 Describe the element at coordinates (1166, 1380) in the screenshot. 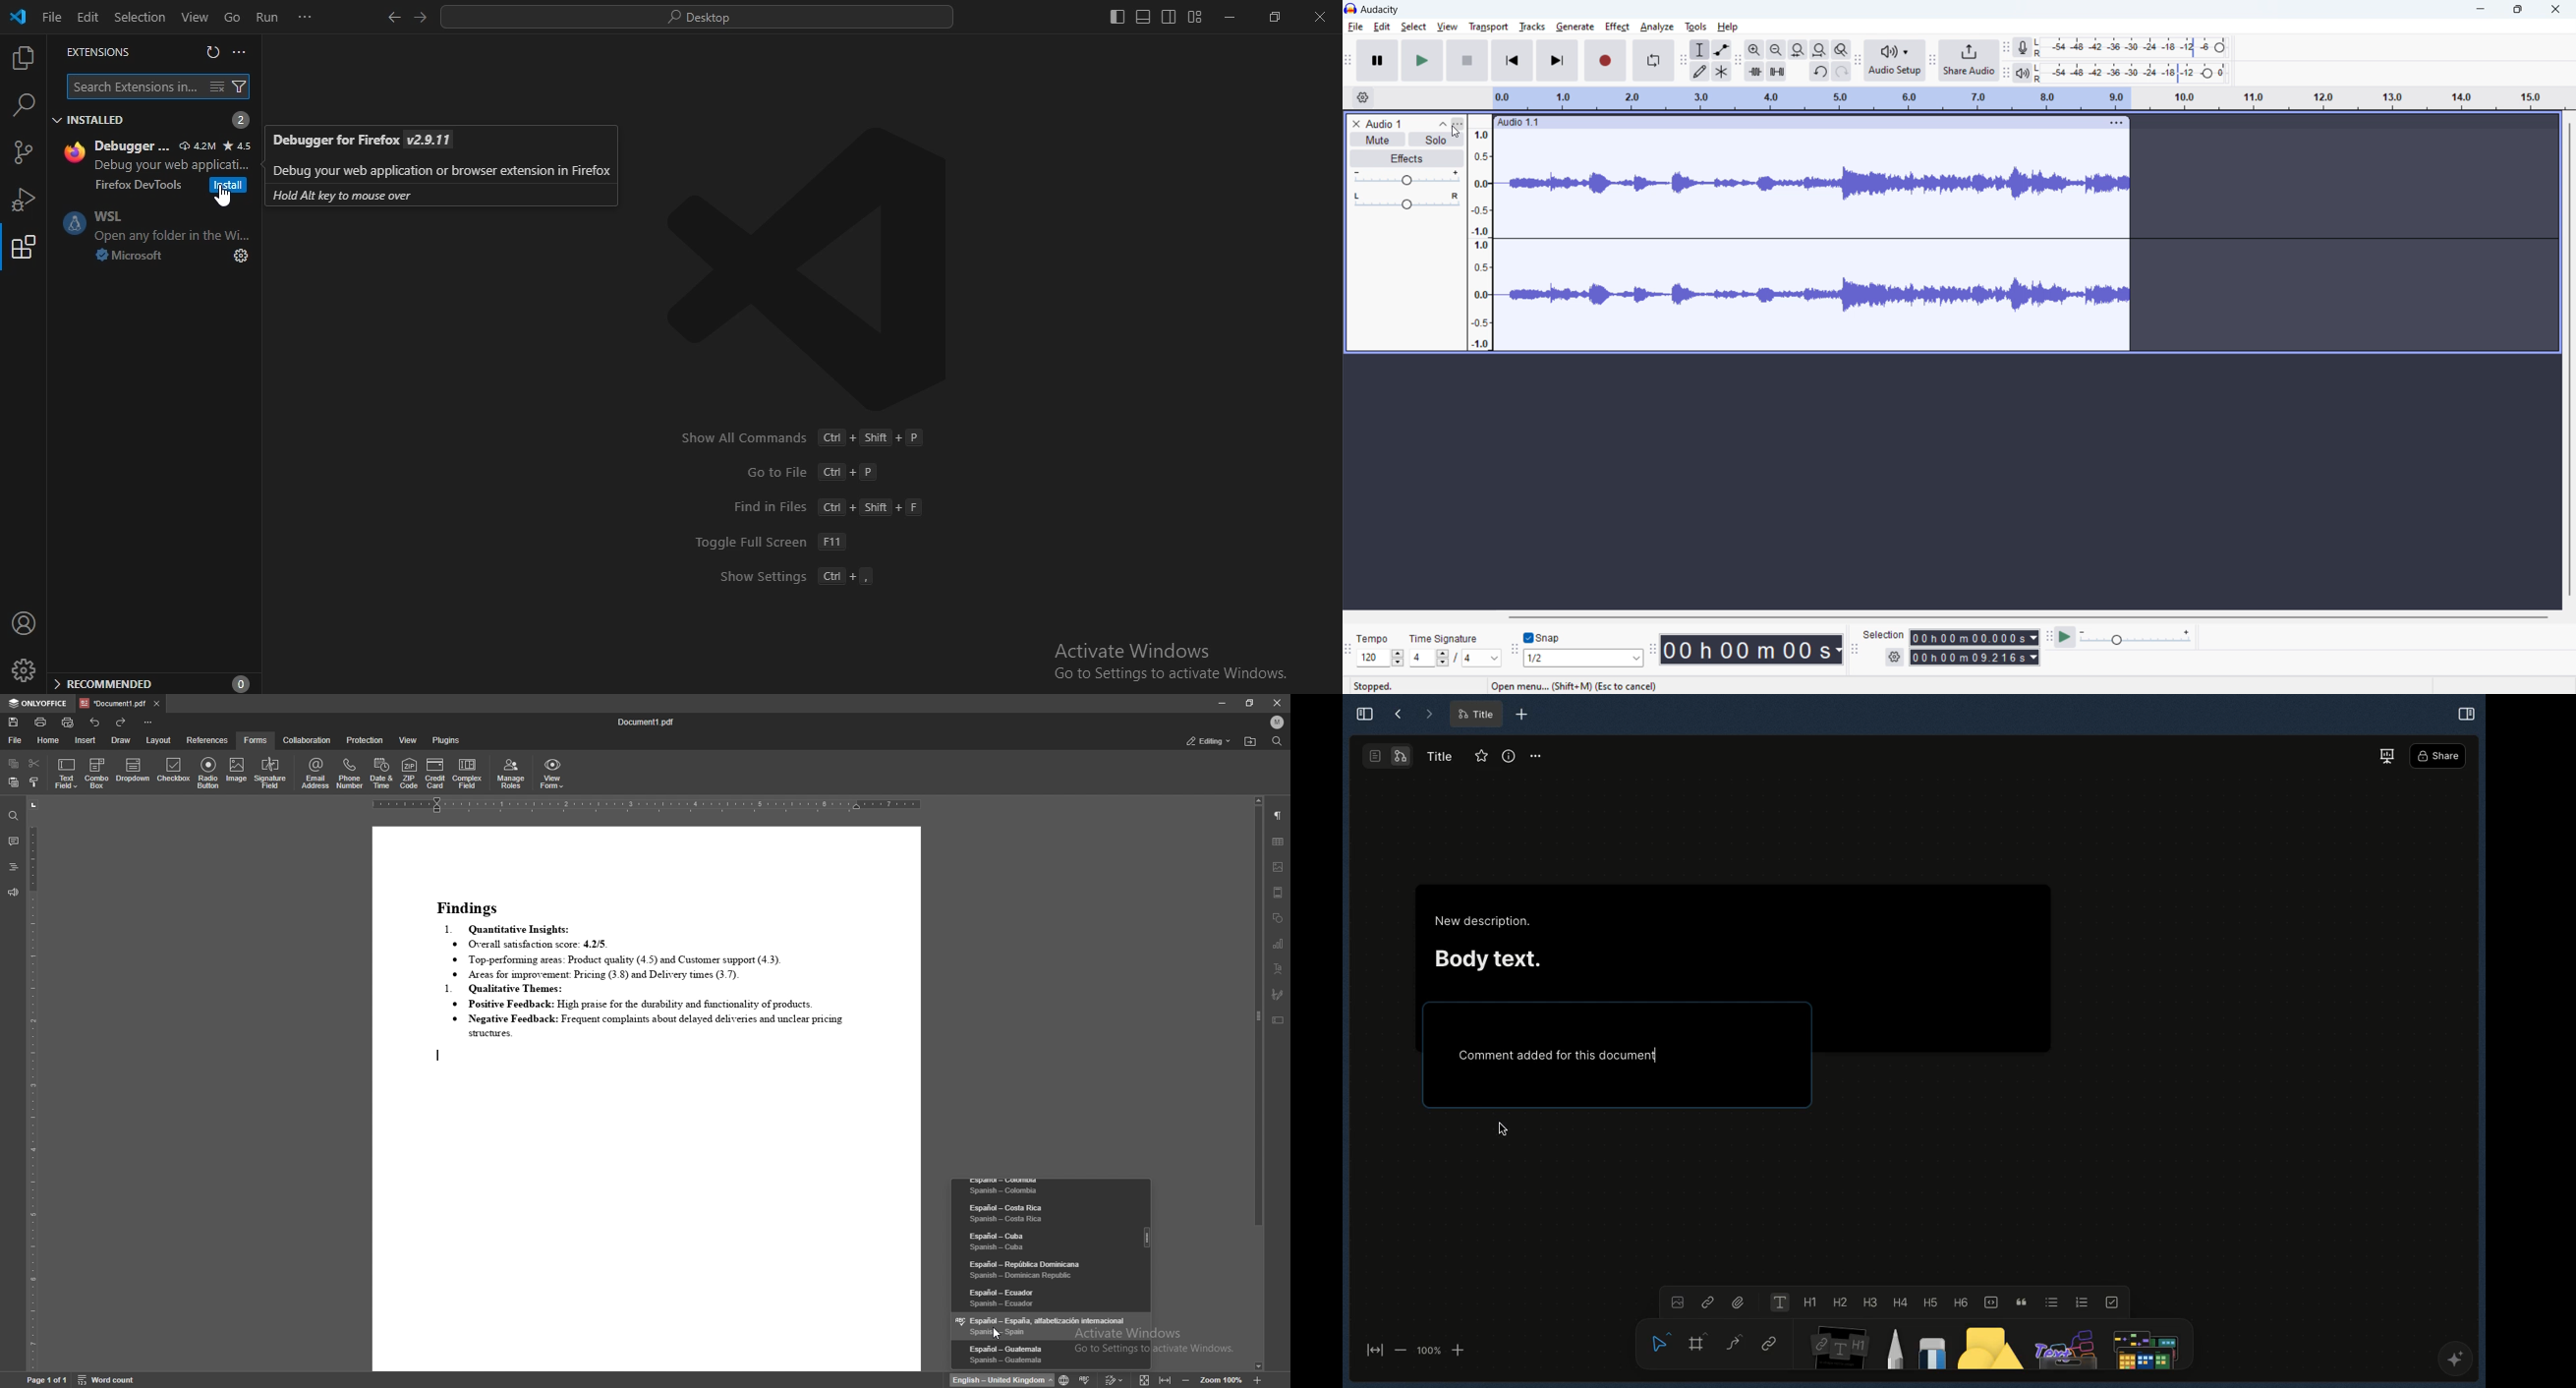

I see `fit to width` at that location.